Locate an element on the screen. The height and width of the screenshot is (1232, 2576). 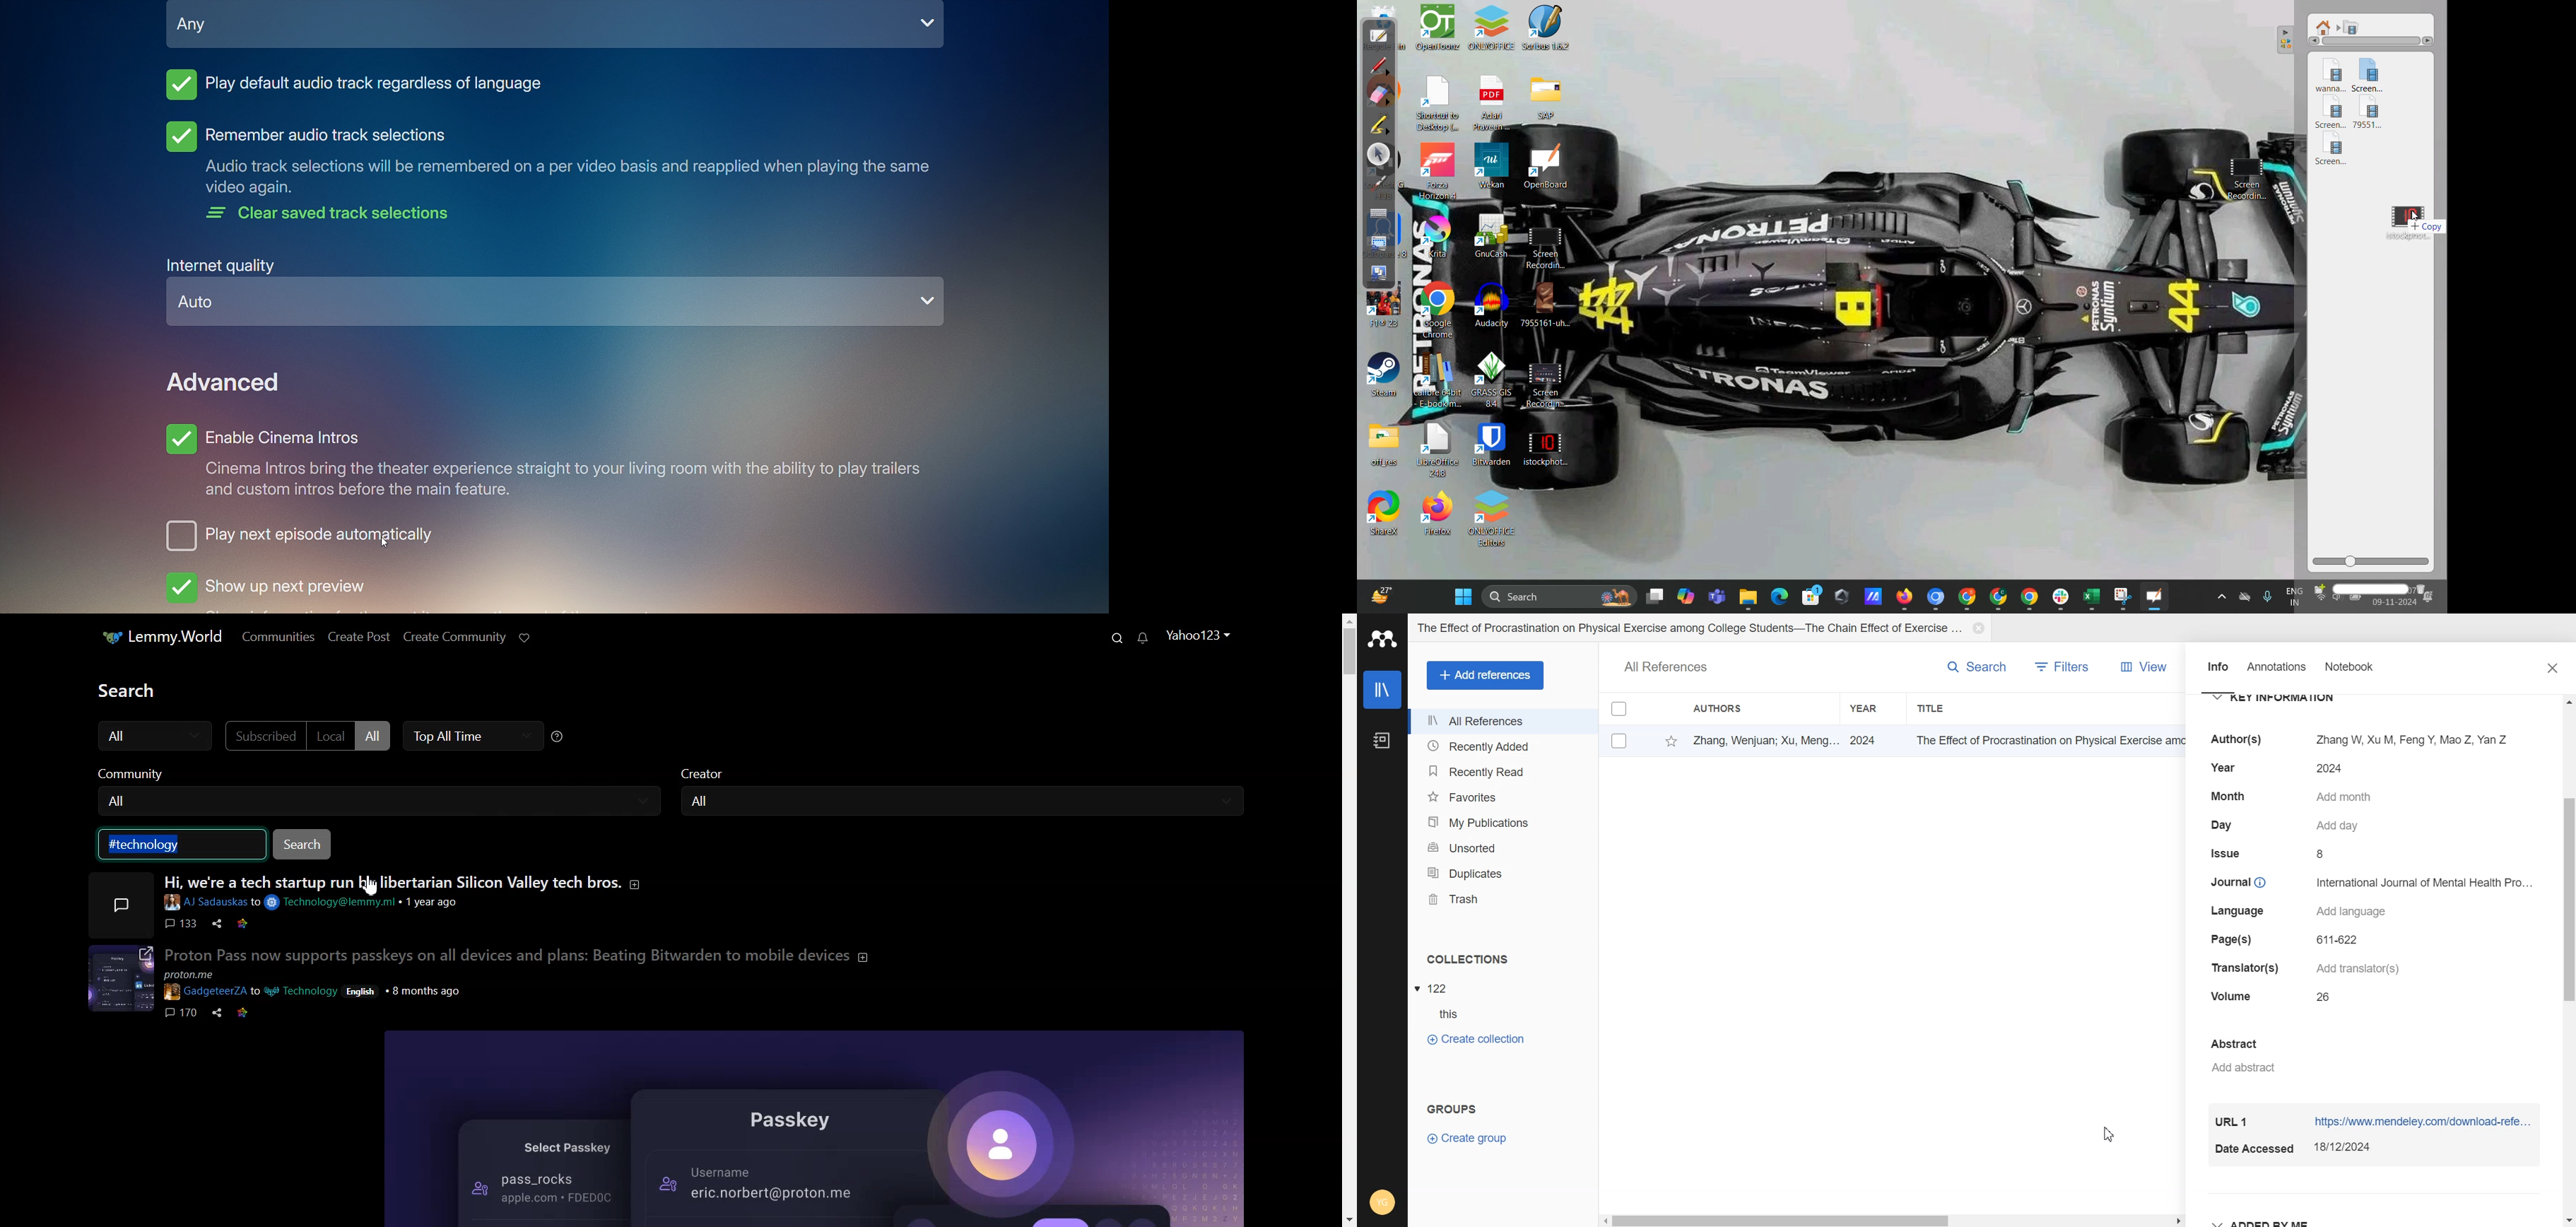
Search button is located at coordinates (301, 844).